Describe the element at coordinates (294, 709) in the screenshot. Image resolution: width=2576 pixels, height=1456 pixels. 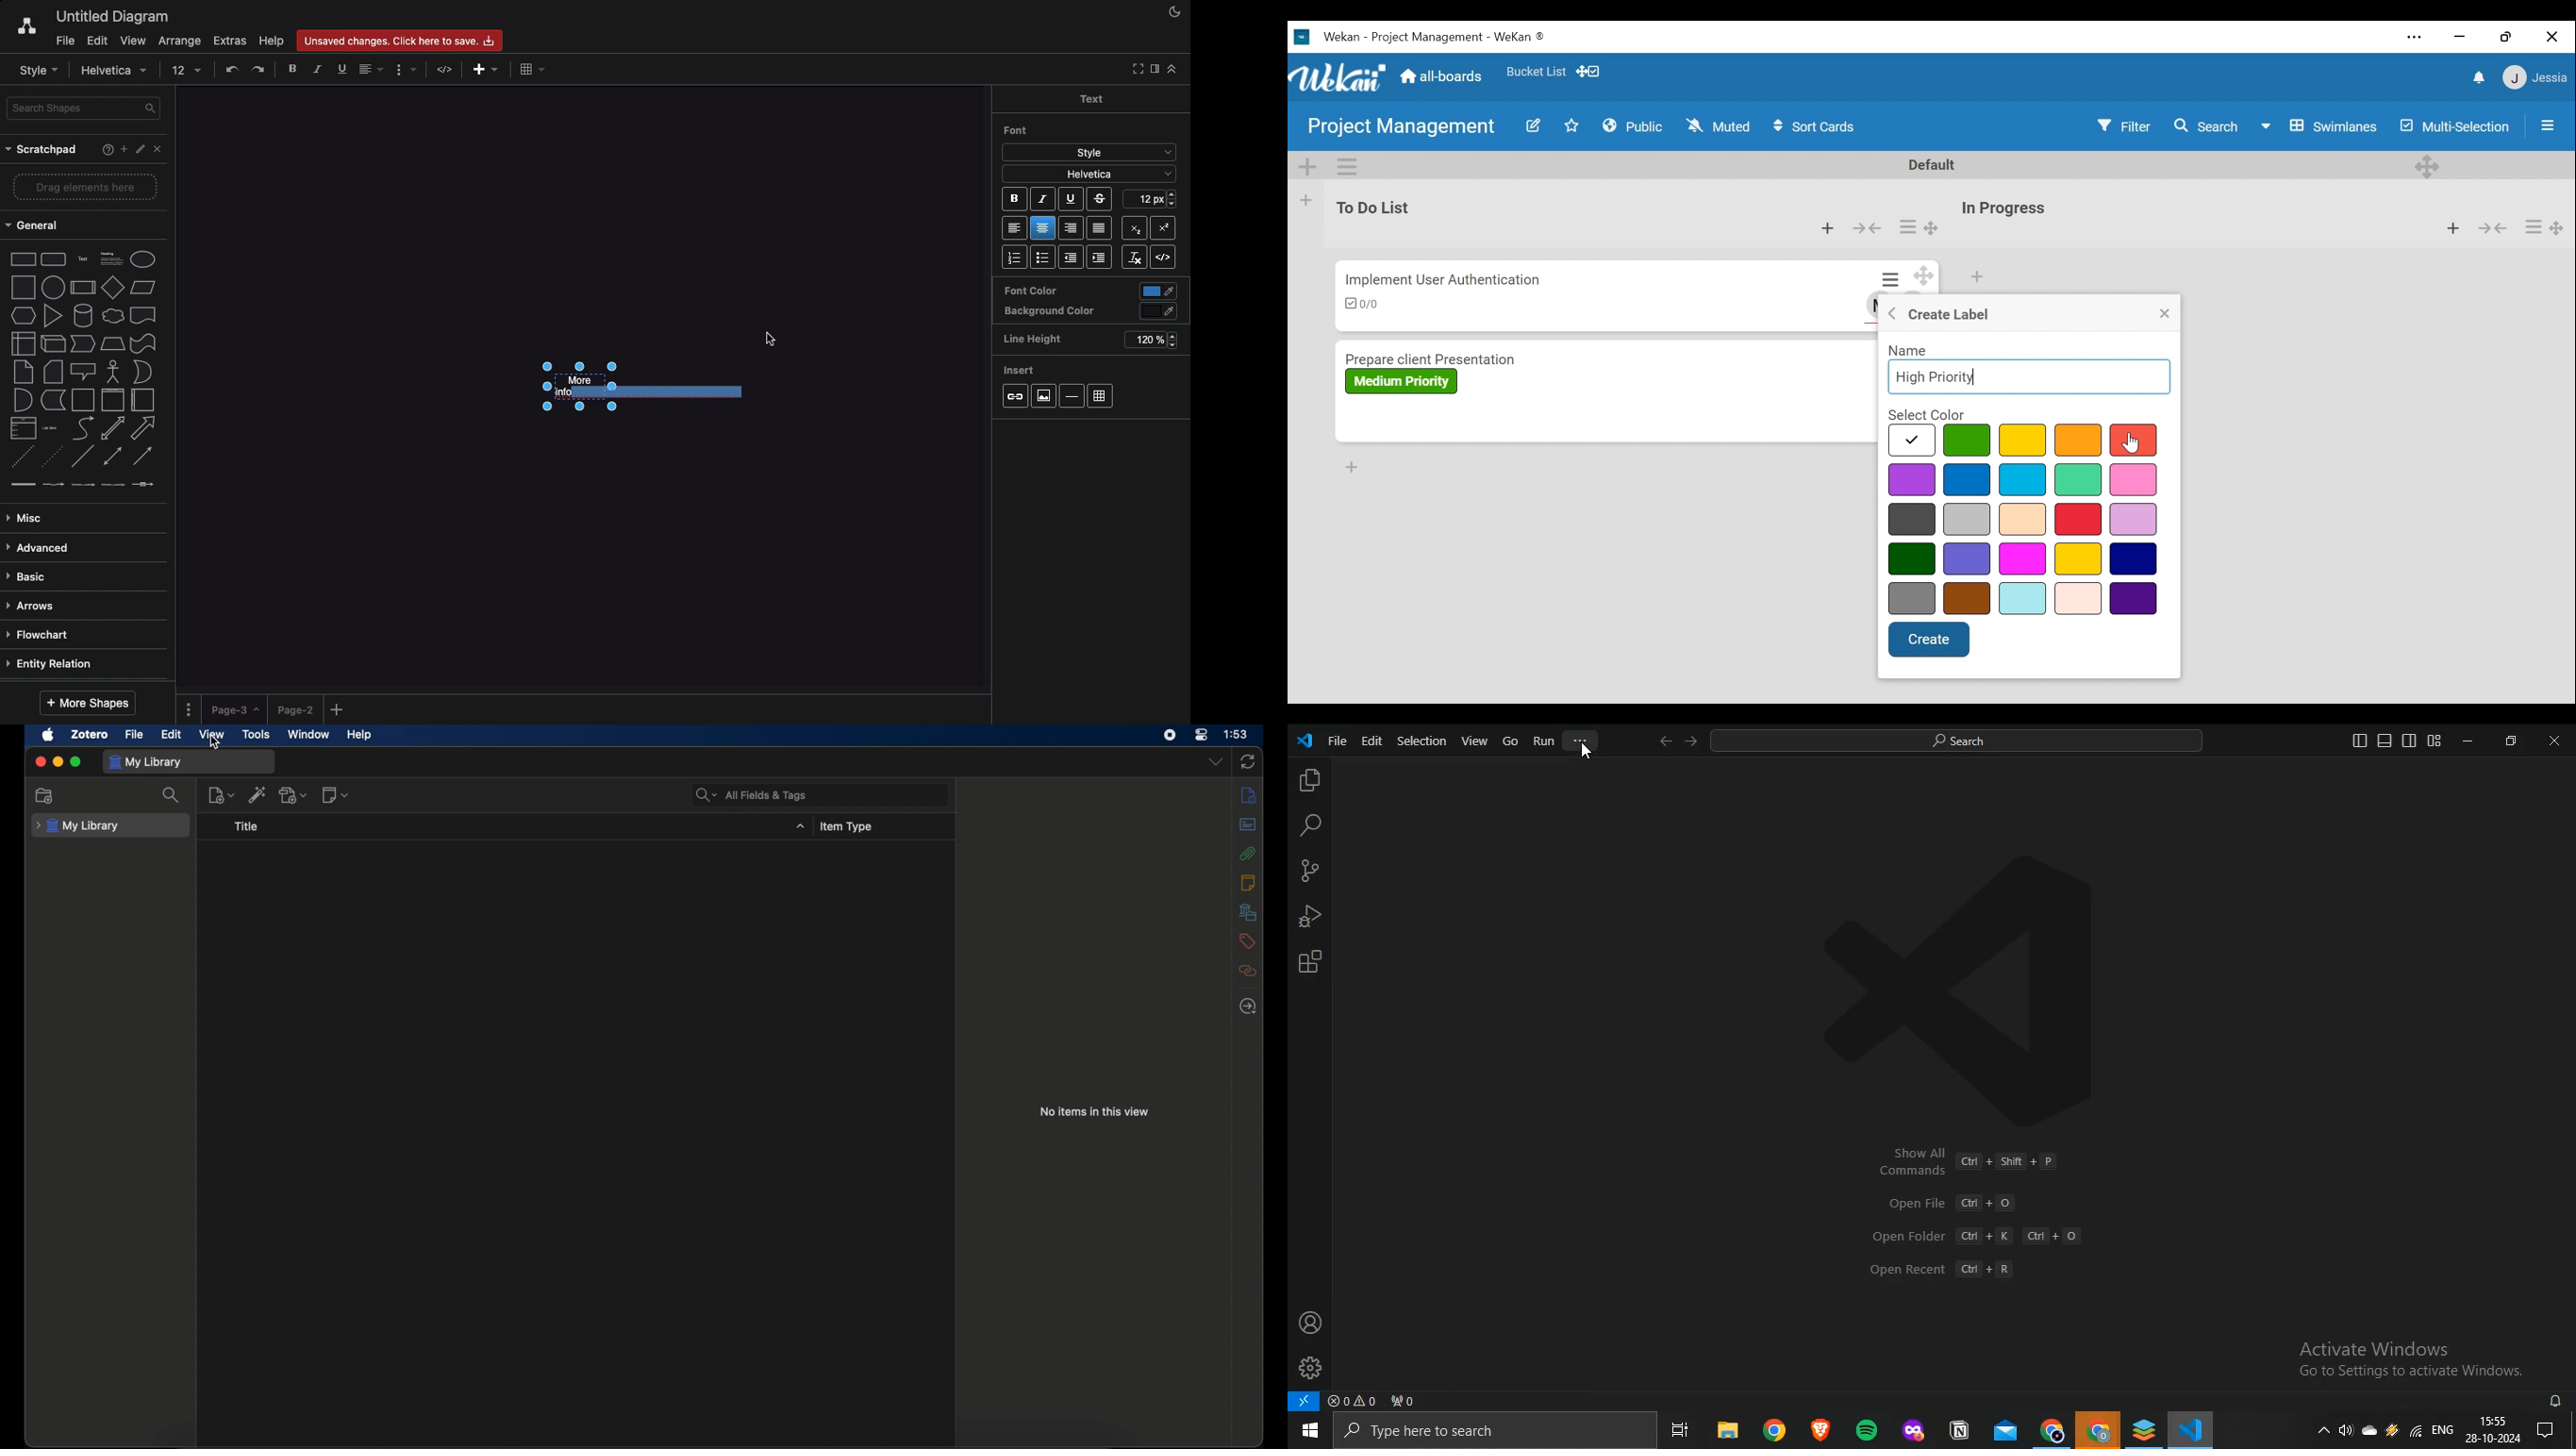
I see `Page 2` at that location.